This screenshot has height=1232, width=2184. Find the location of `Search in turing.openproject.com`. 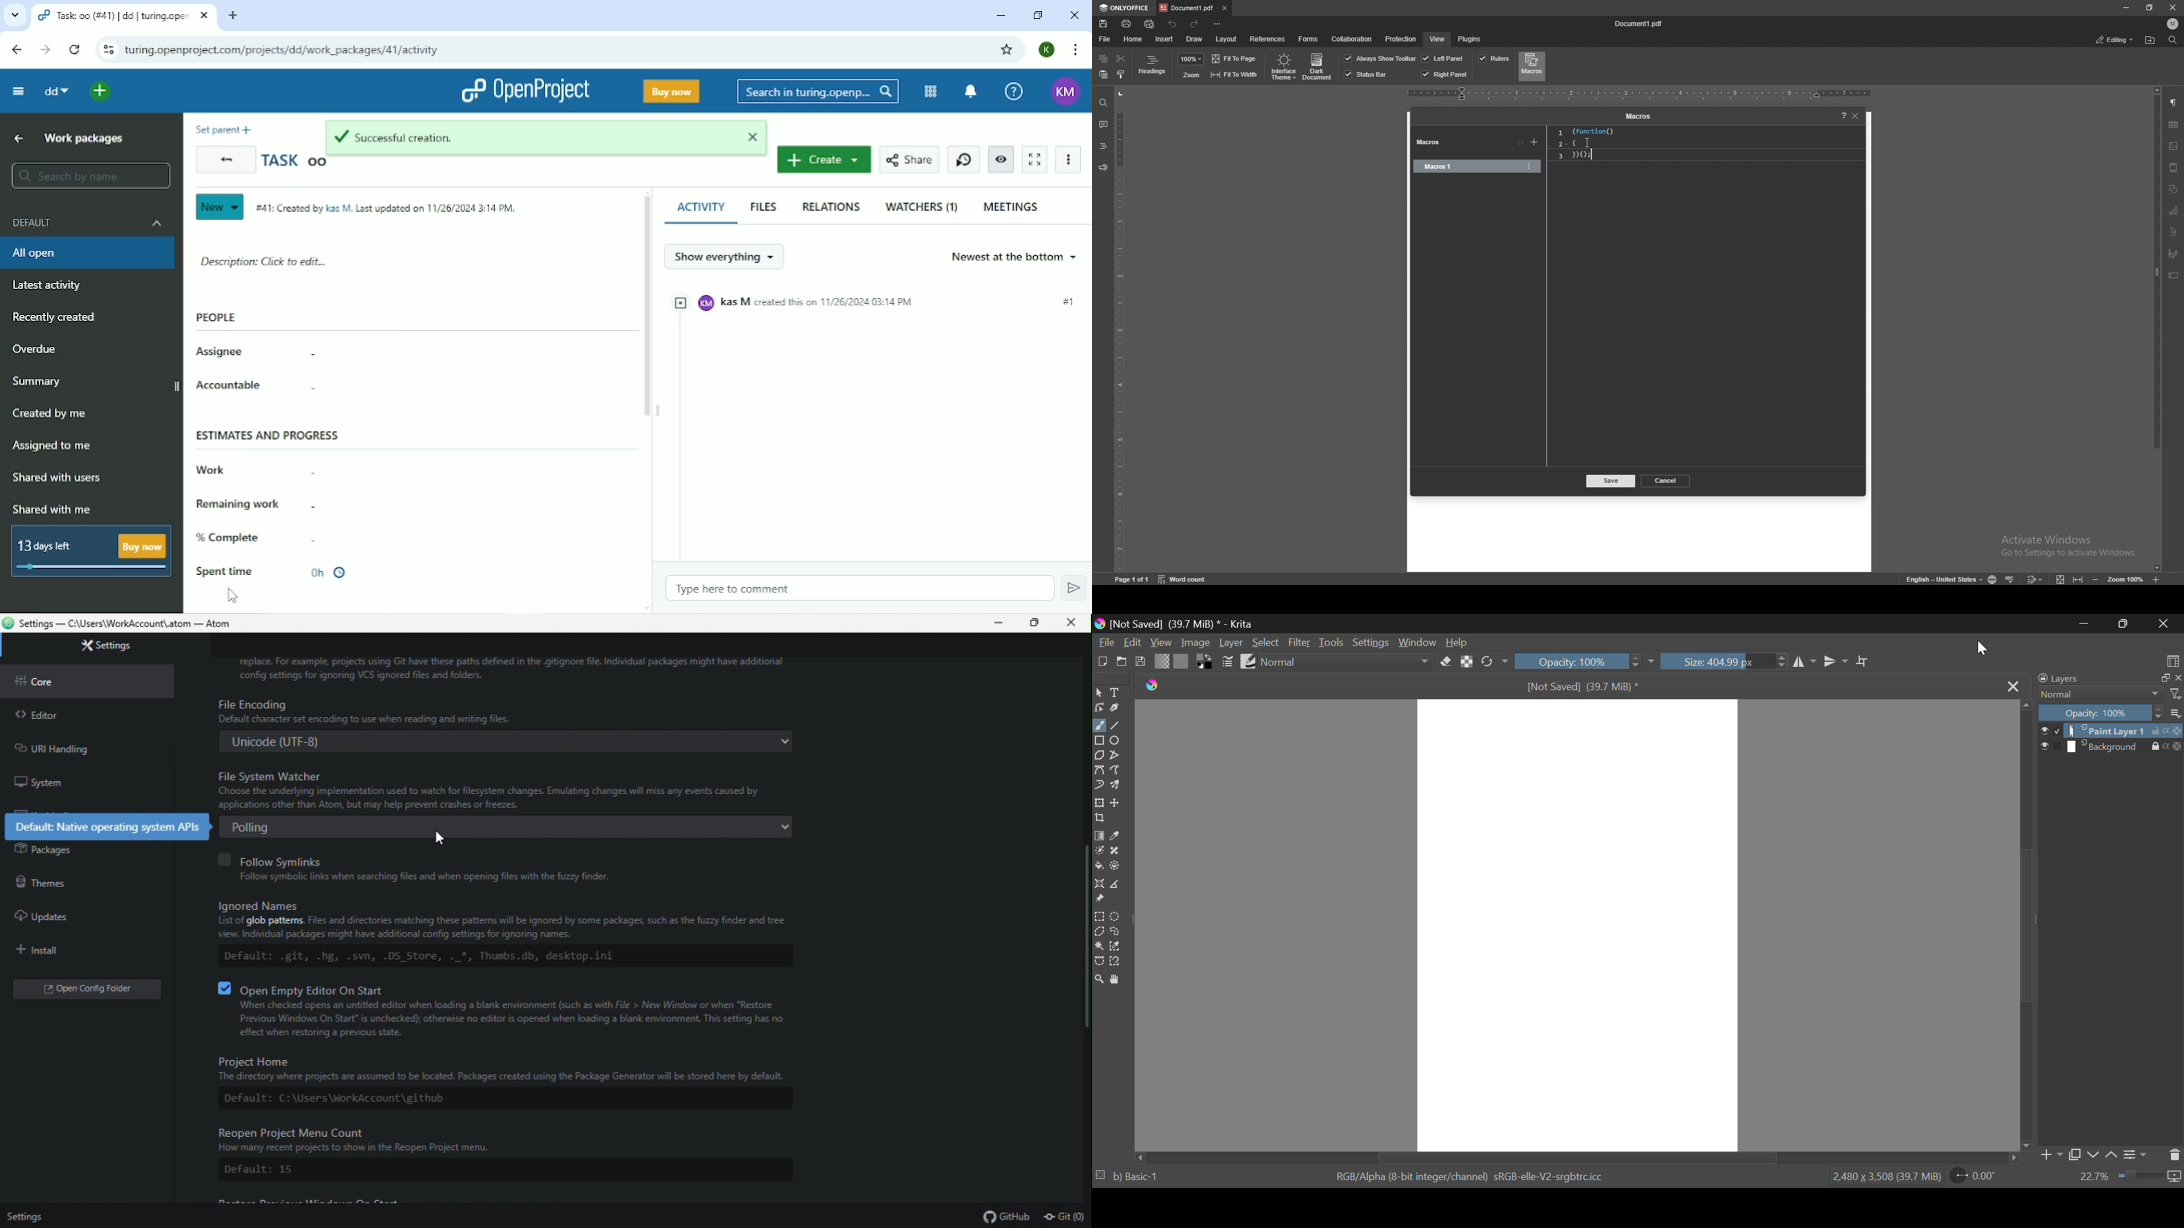

Search in turing.openproject.com is located at coordinates (818, 91).